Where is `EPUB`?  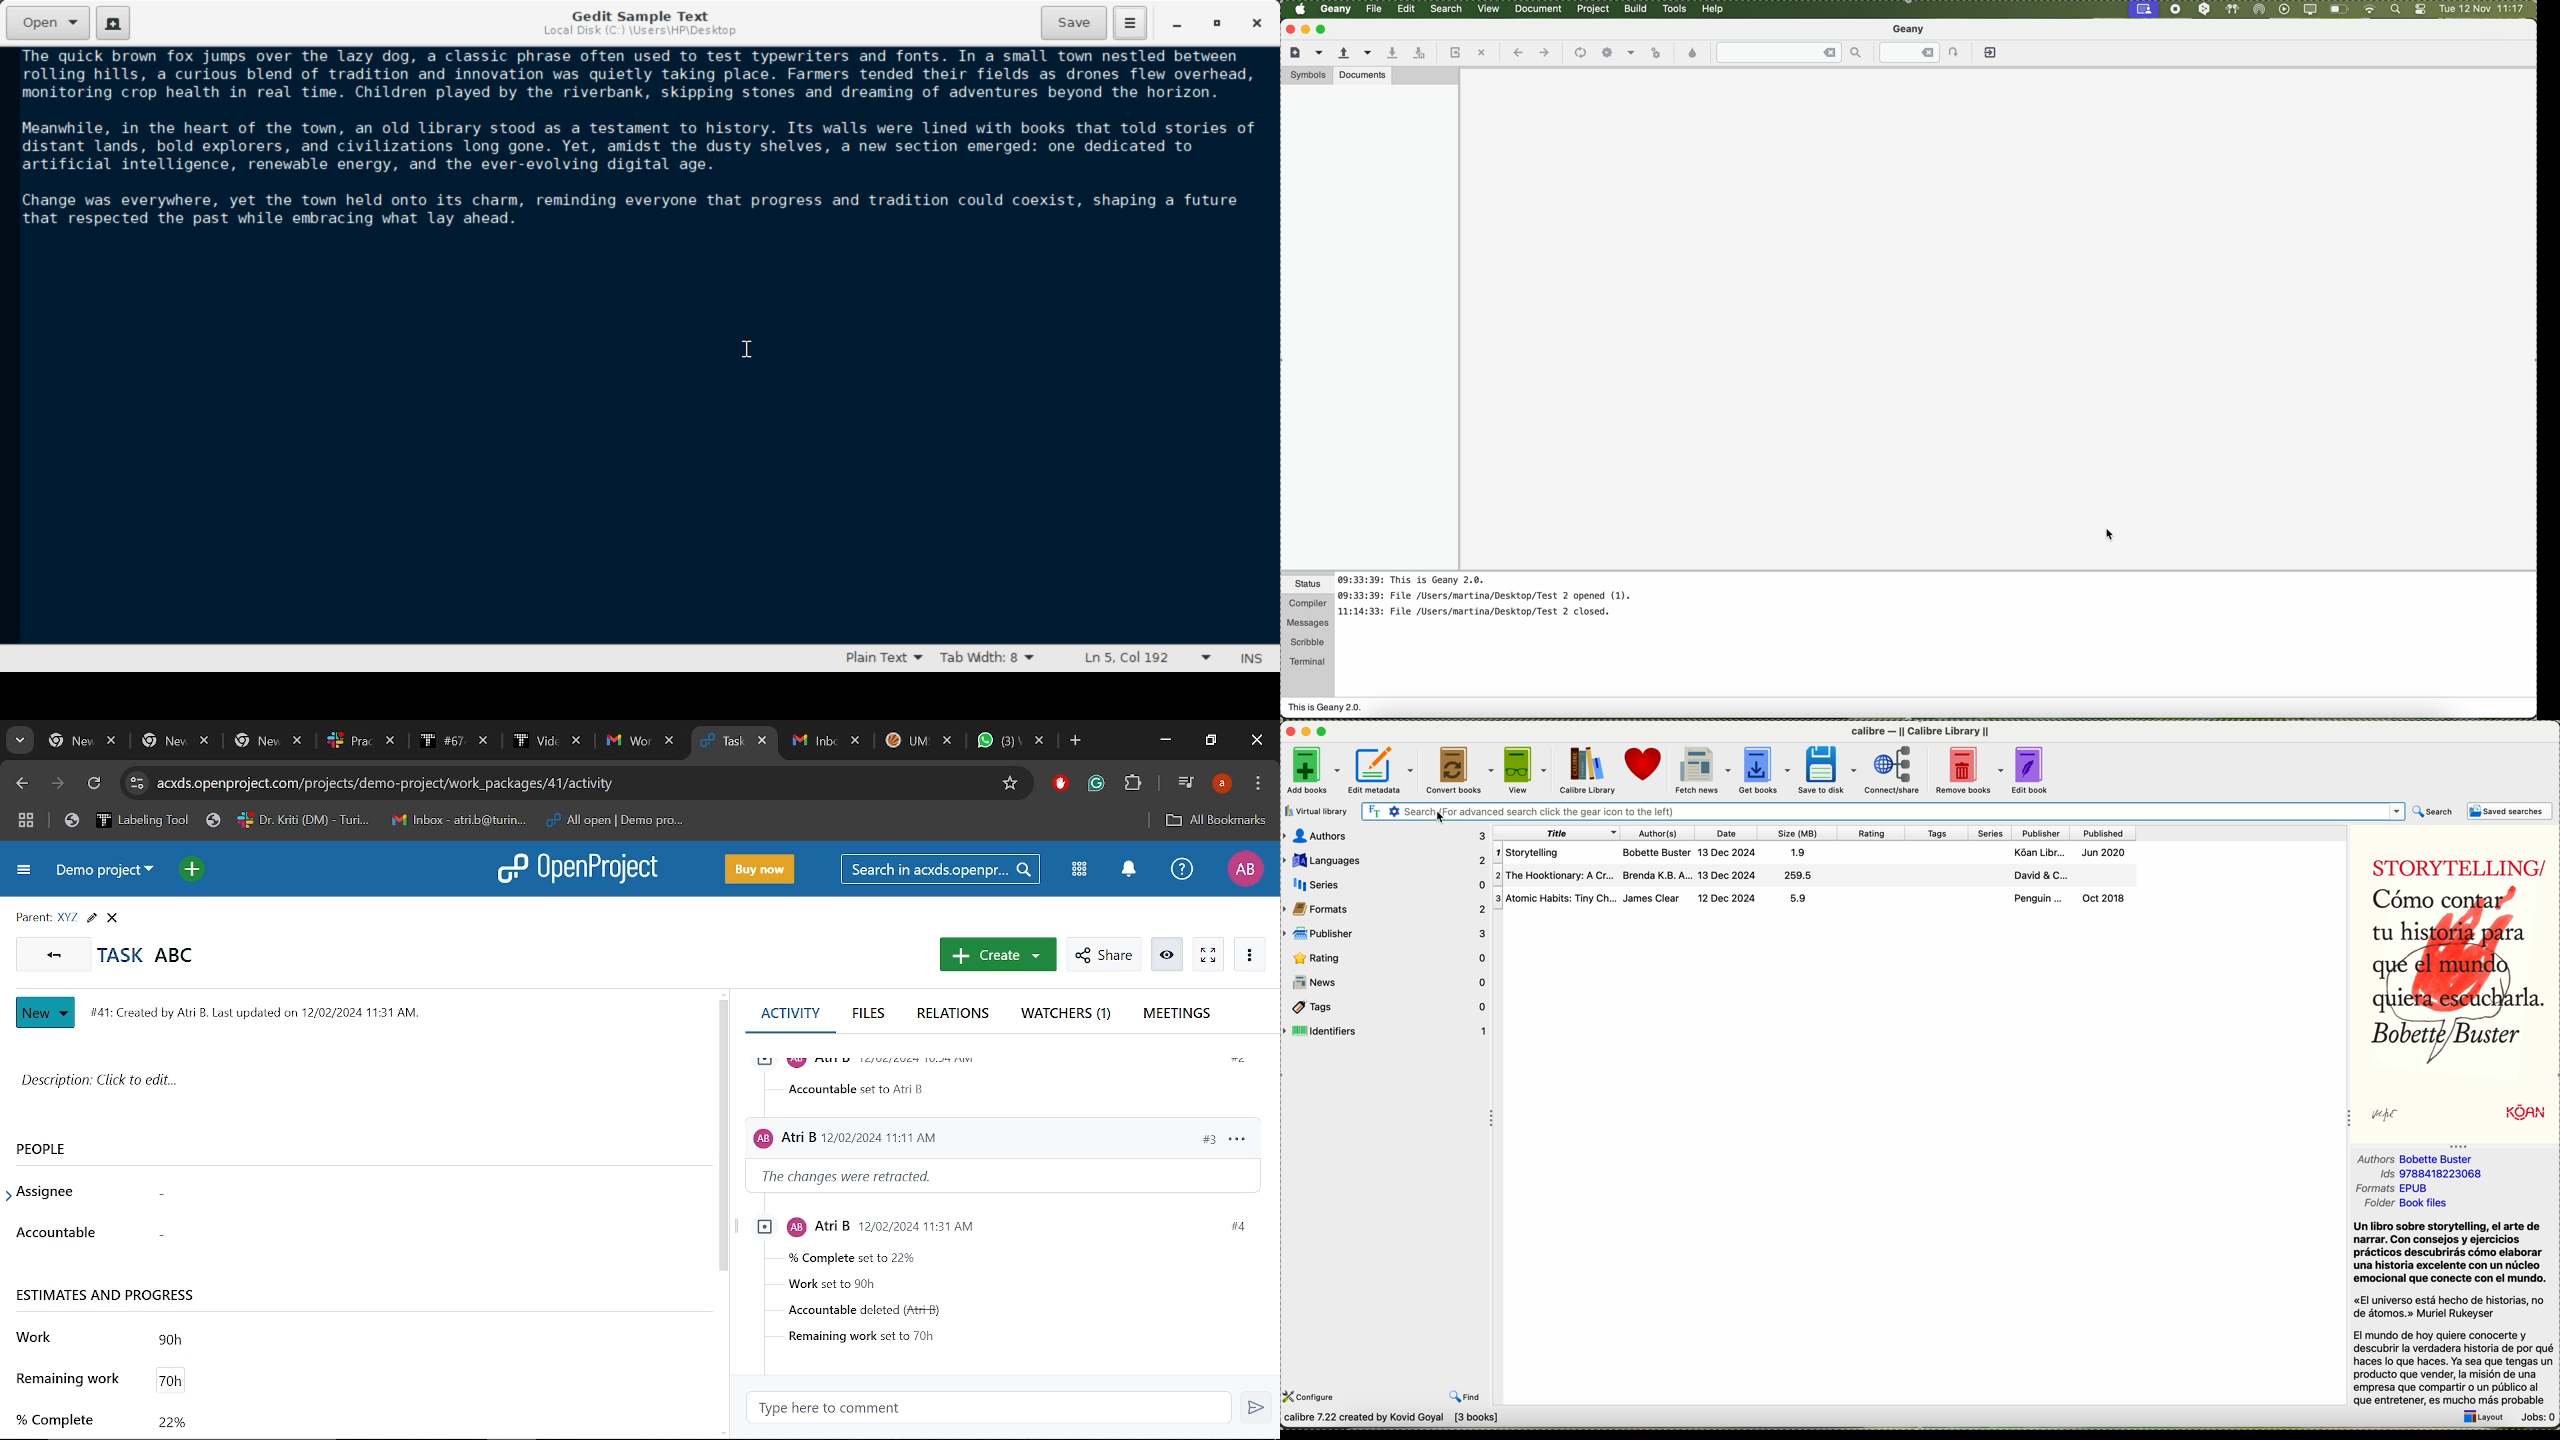 EPUB is located at coordinates (2419, 1189).